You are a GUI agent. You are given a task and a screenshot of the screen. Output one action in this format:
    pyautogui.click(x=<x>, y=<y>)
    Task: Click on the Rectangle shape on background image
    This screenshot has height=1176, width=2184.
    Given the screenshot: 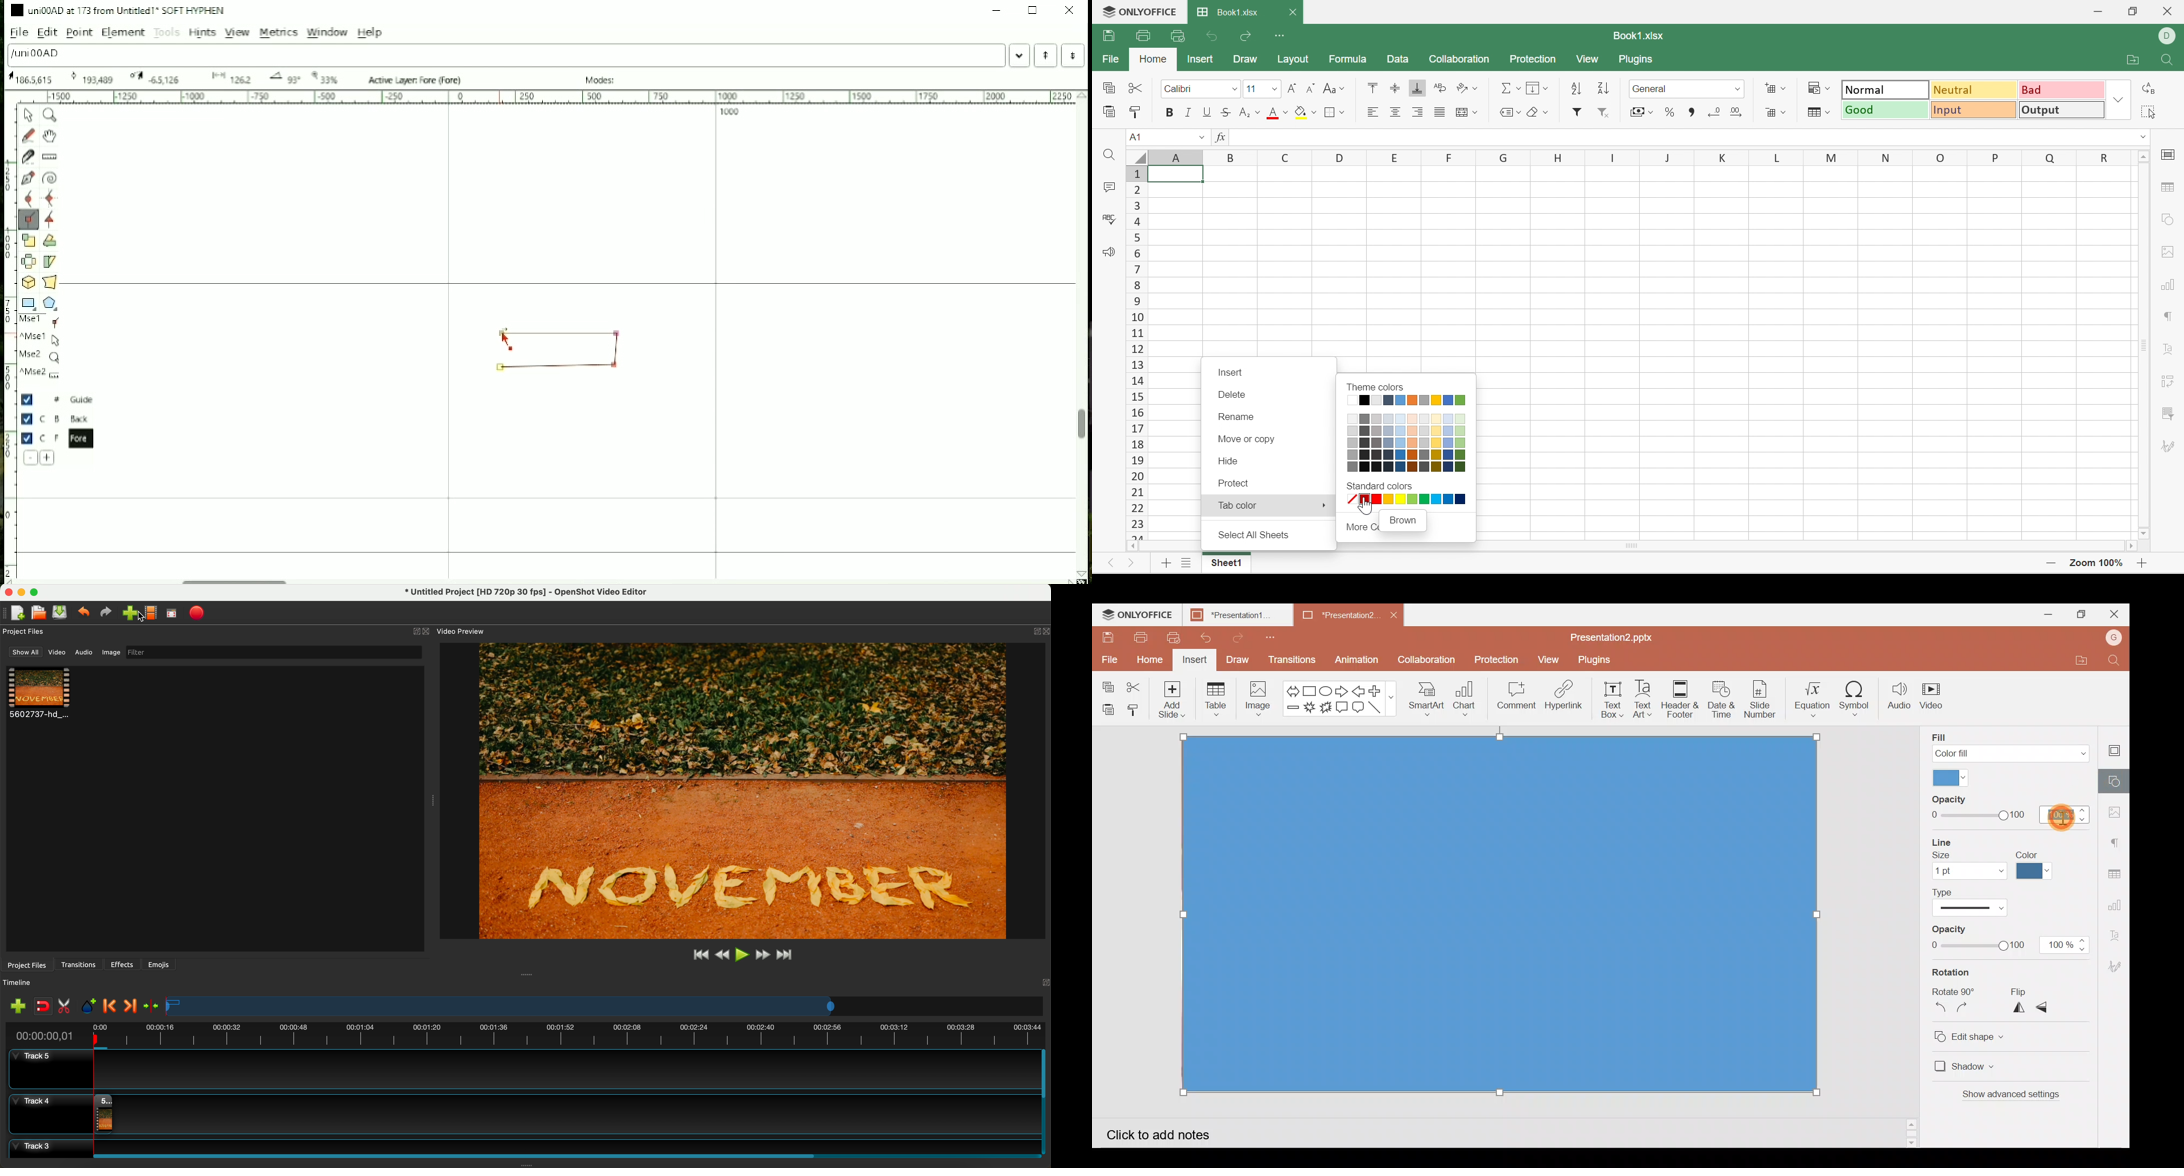 What is the action you would take?
    pyautogui.click(x=1502, y=917)
    